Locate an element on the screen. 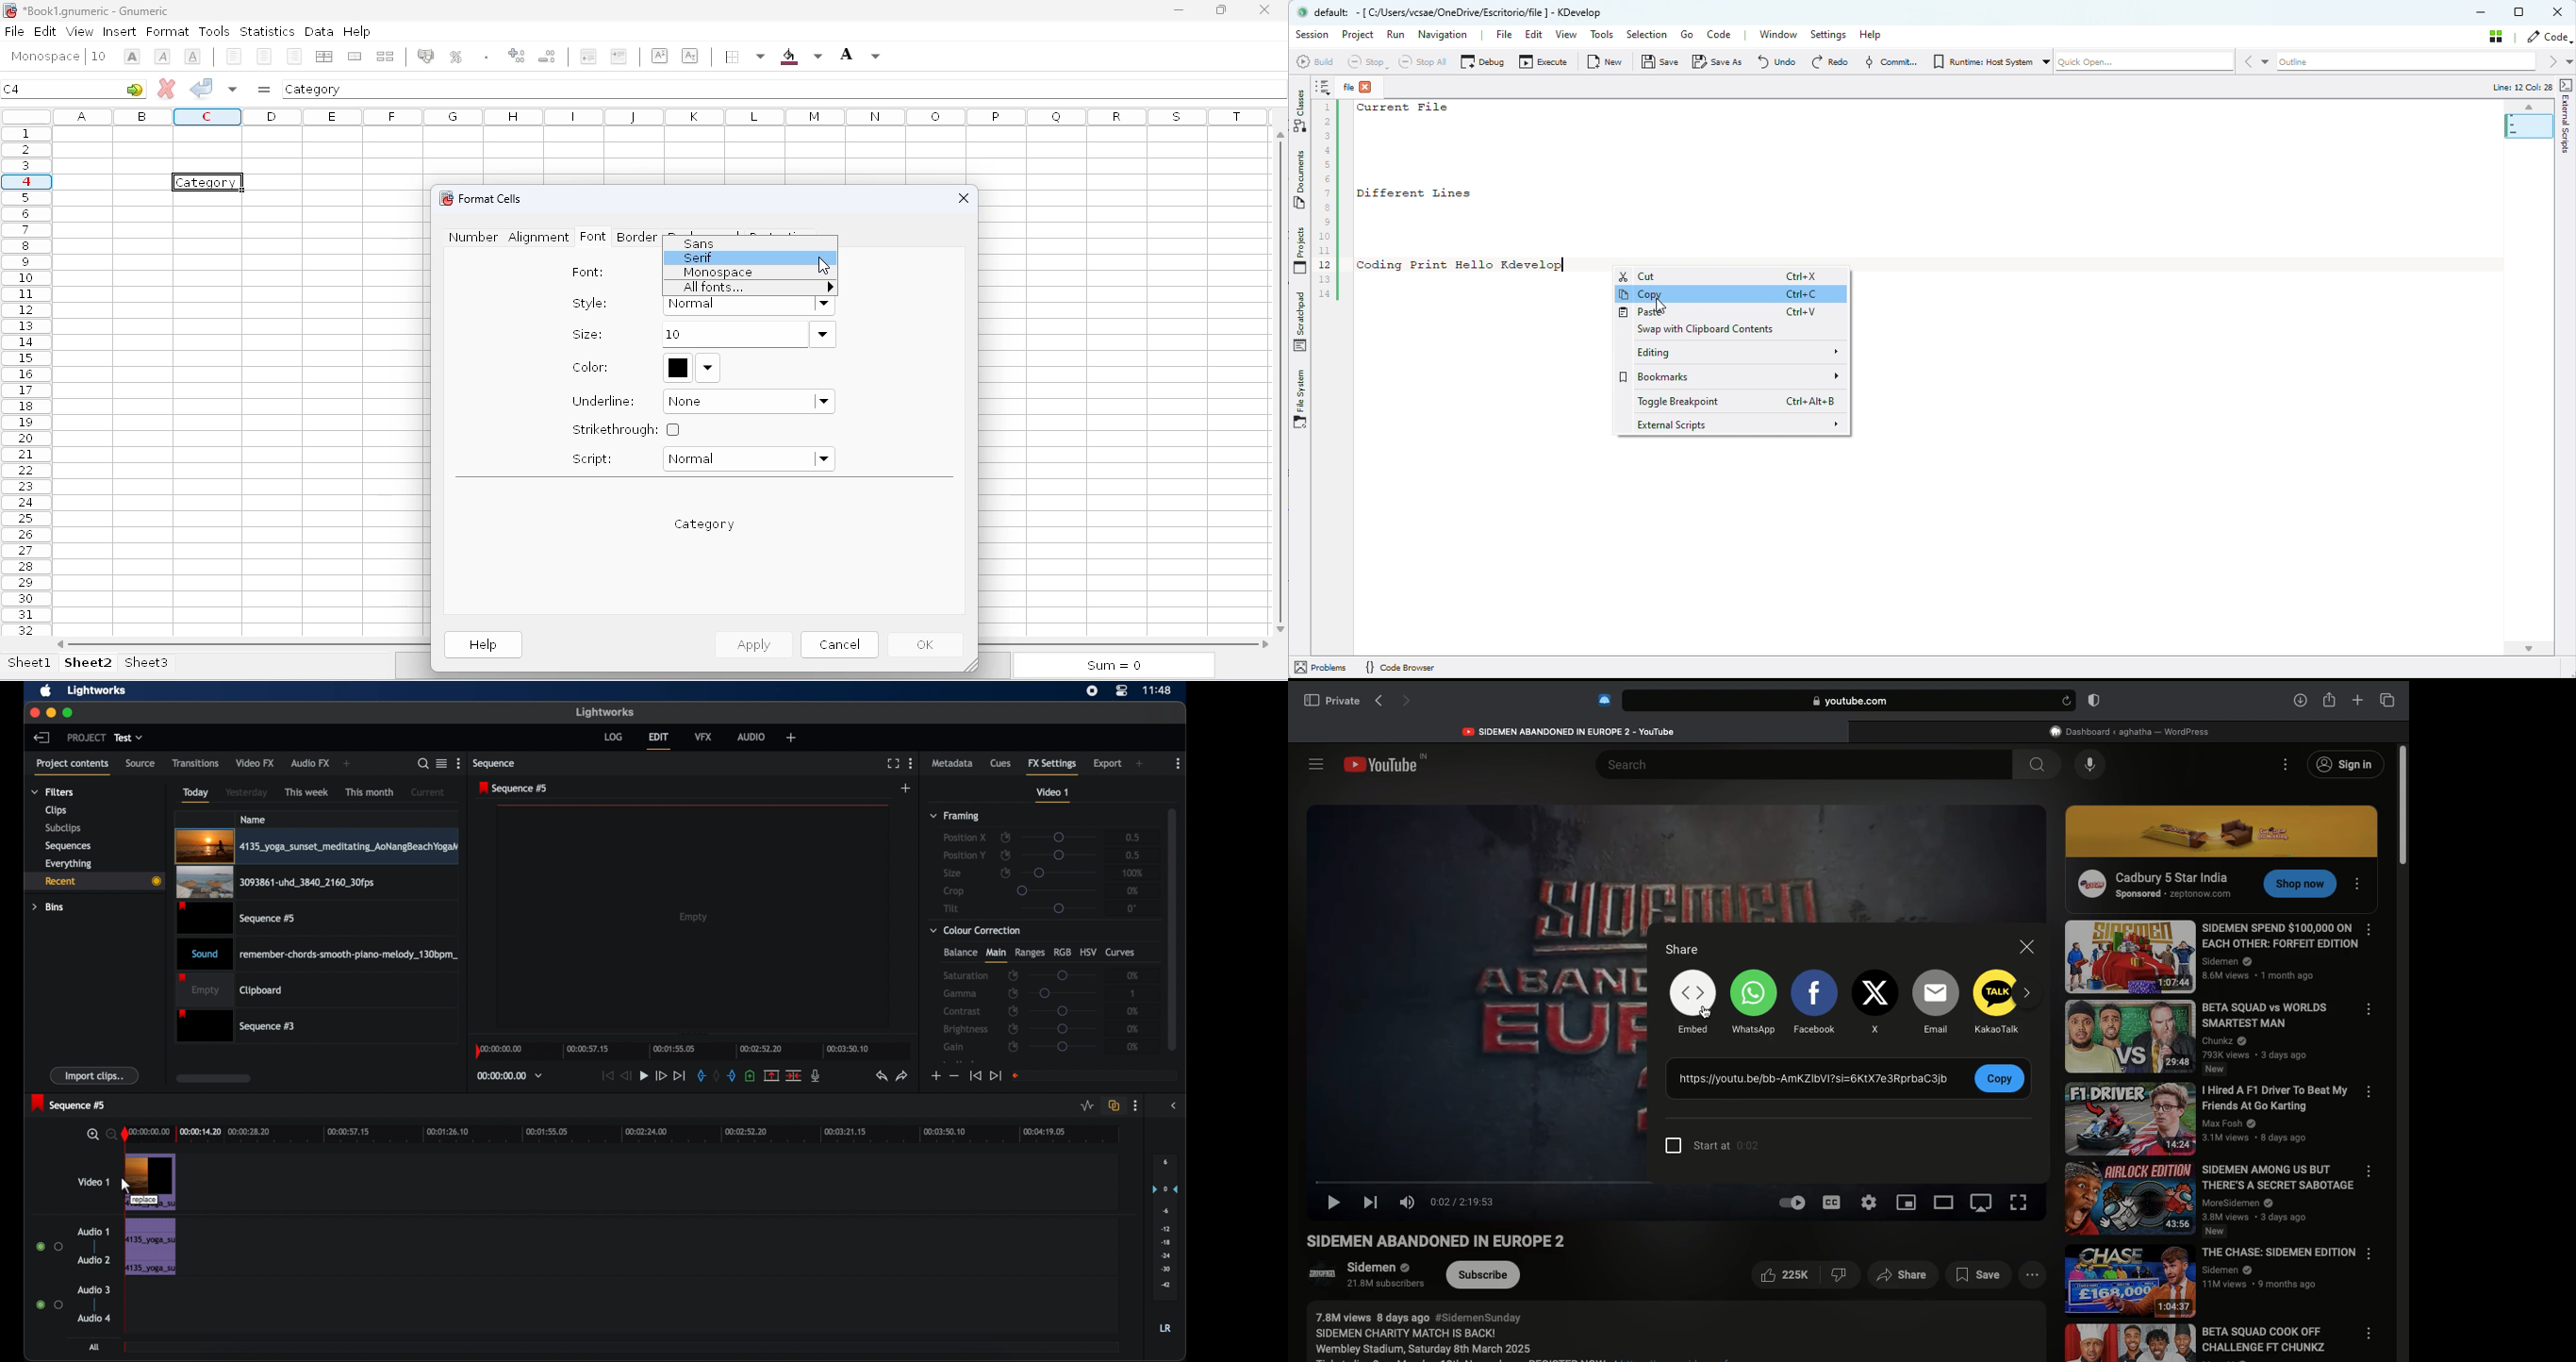  10 is located at coordinates (748, 335).